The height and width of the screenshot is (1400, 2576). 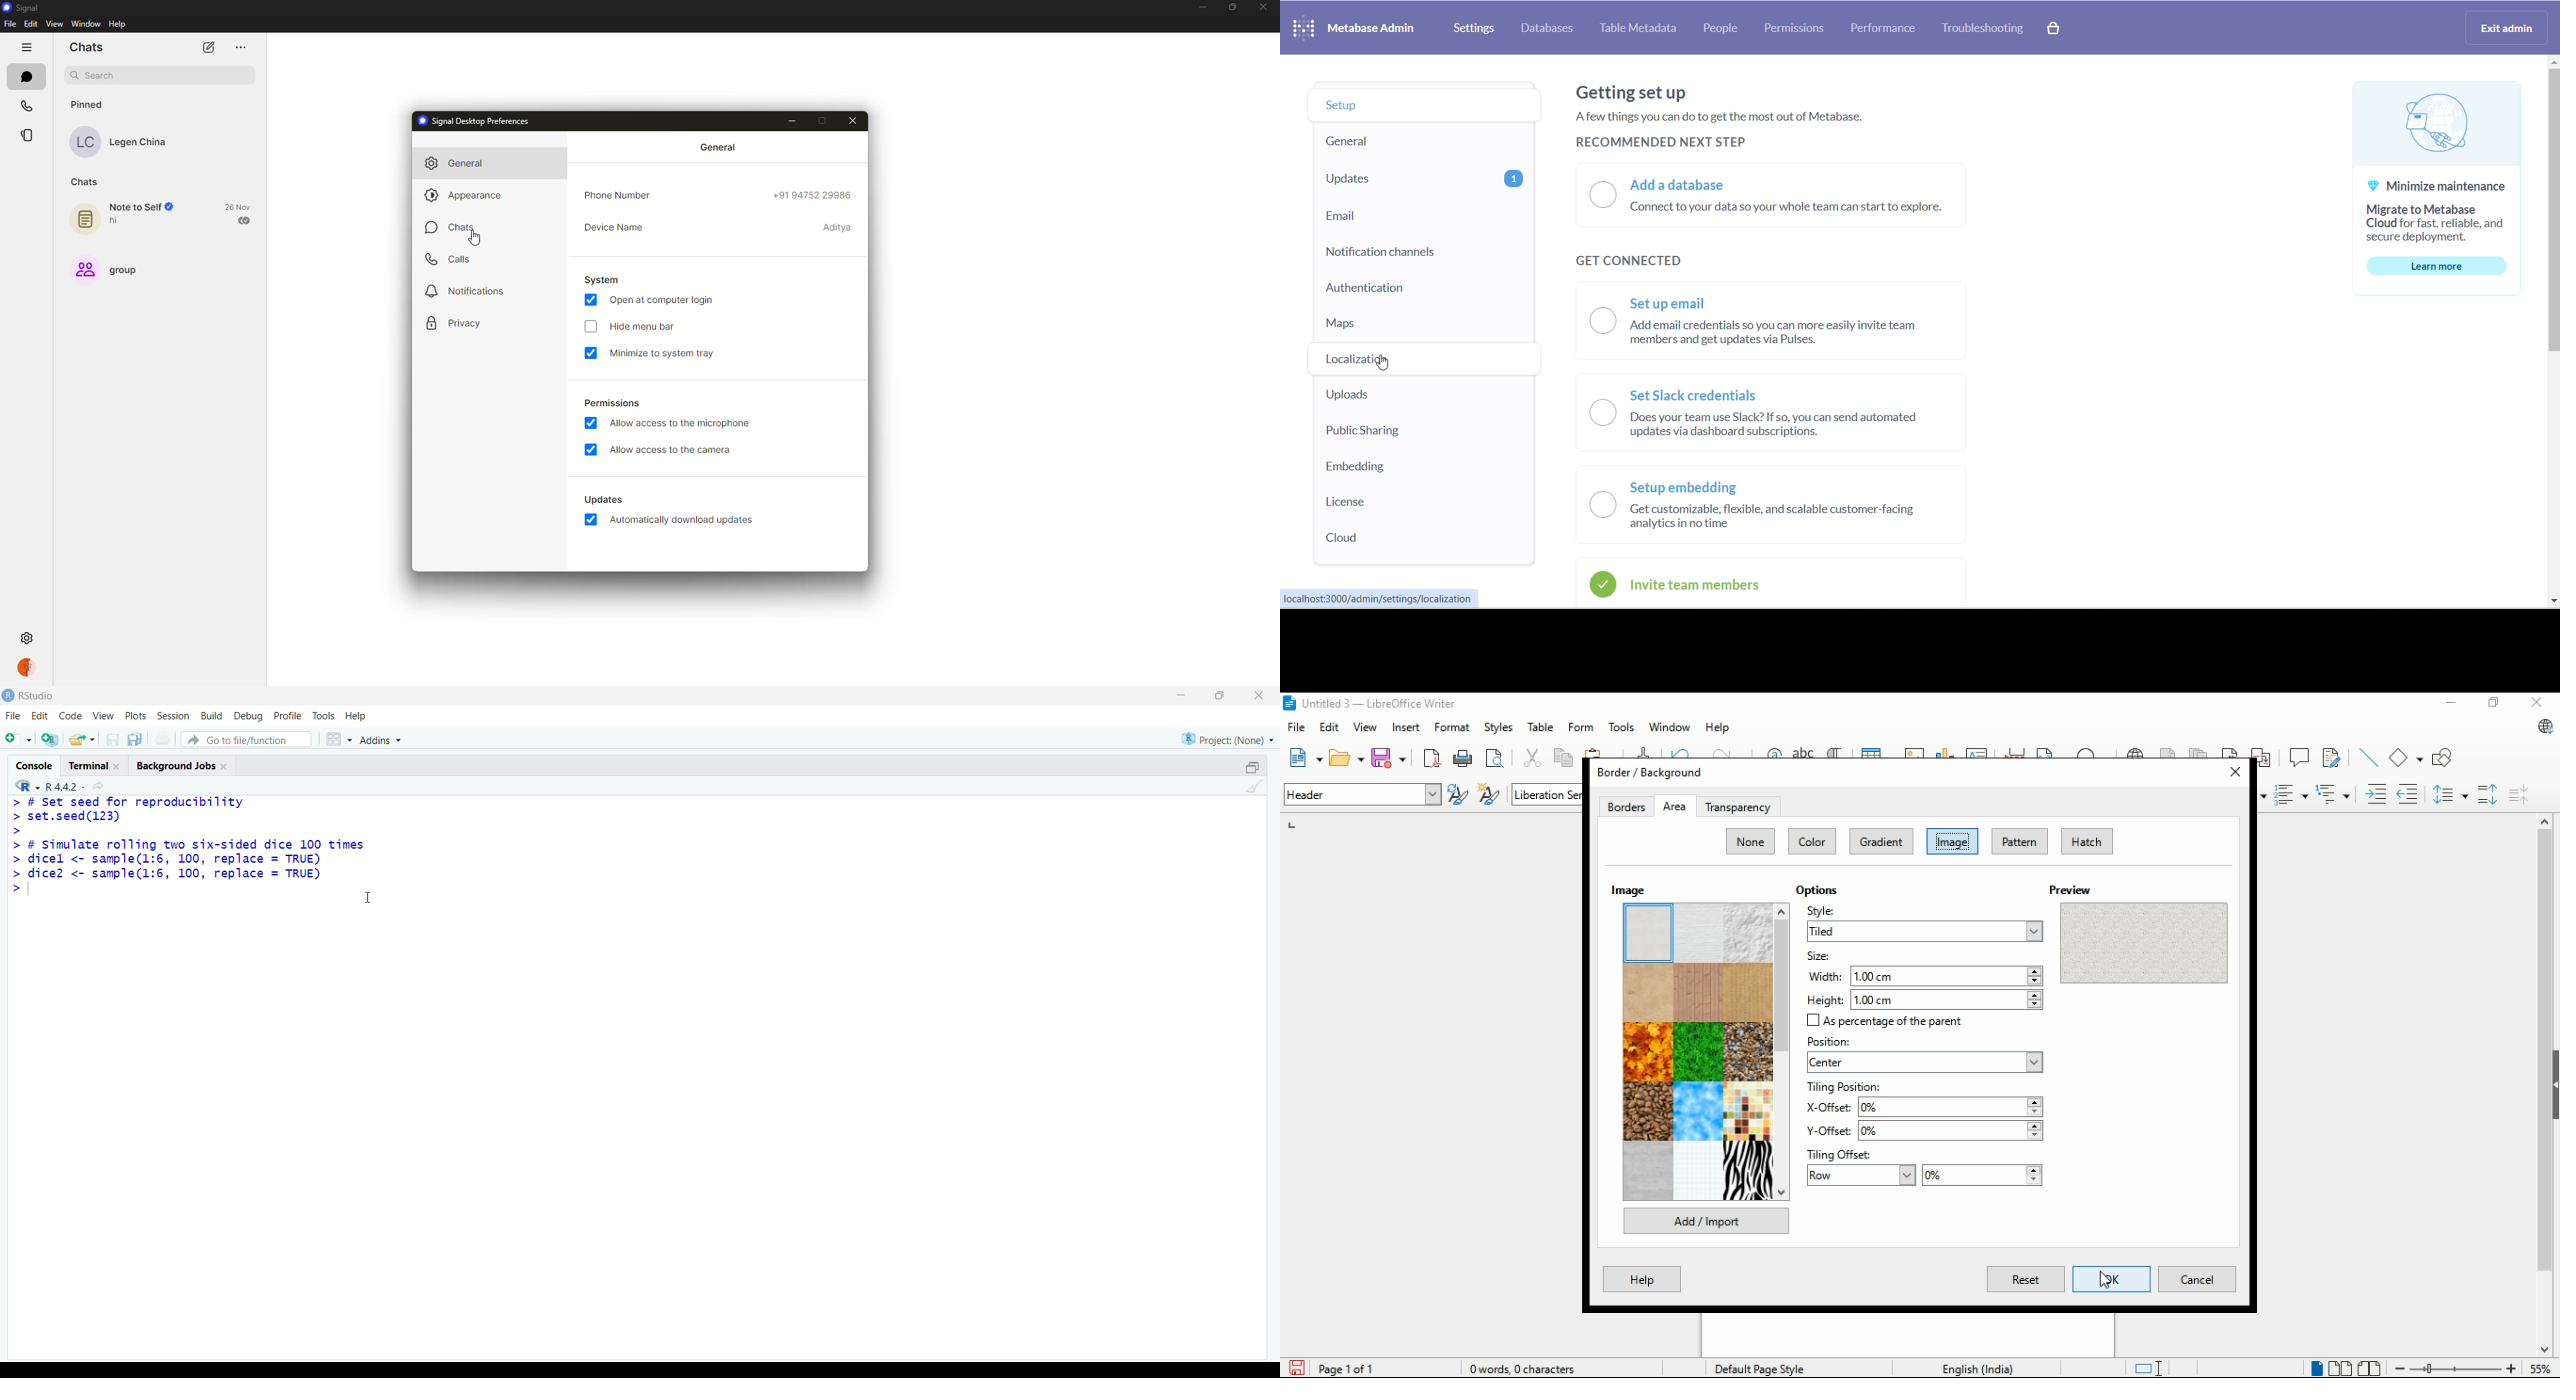 What do you see at coordinates (813, 196) in the screenshot?
I see `phone number` at bounding box center [813, 196].